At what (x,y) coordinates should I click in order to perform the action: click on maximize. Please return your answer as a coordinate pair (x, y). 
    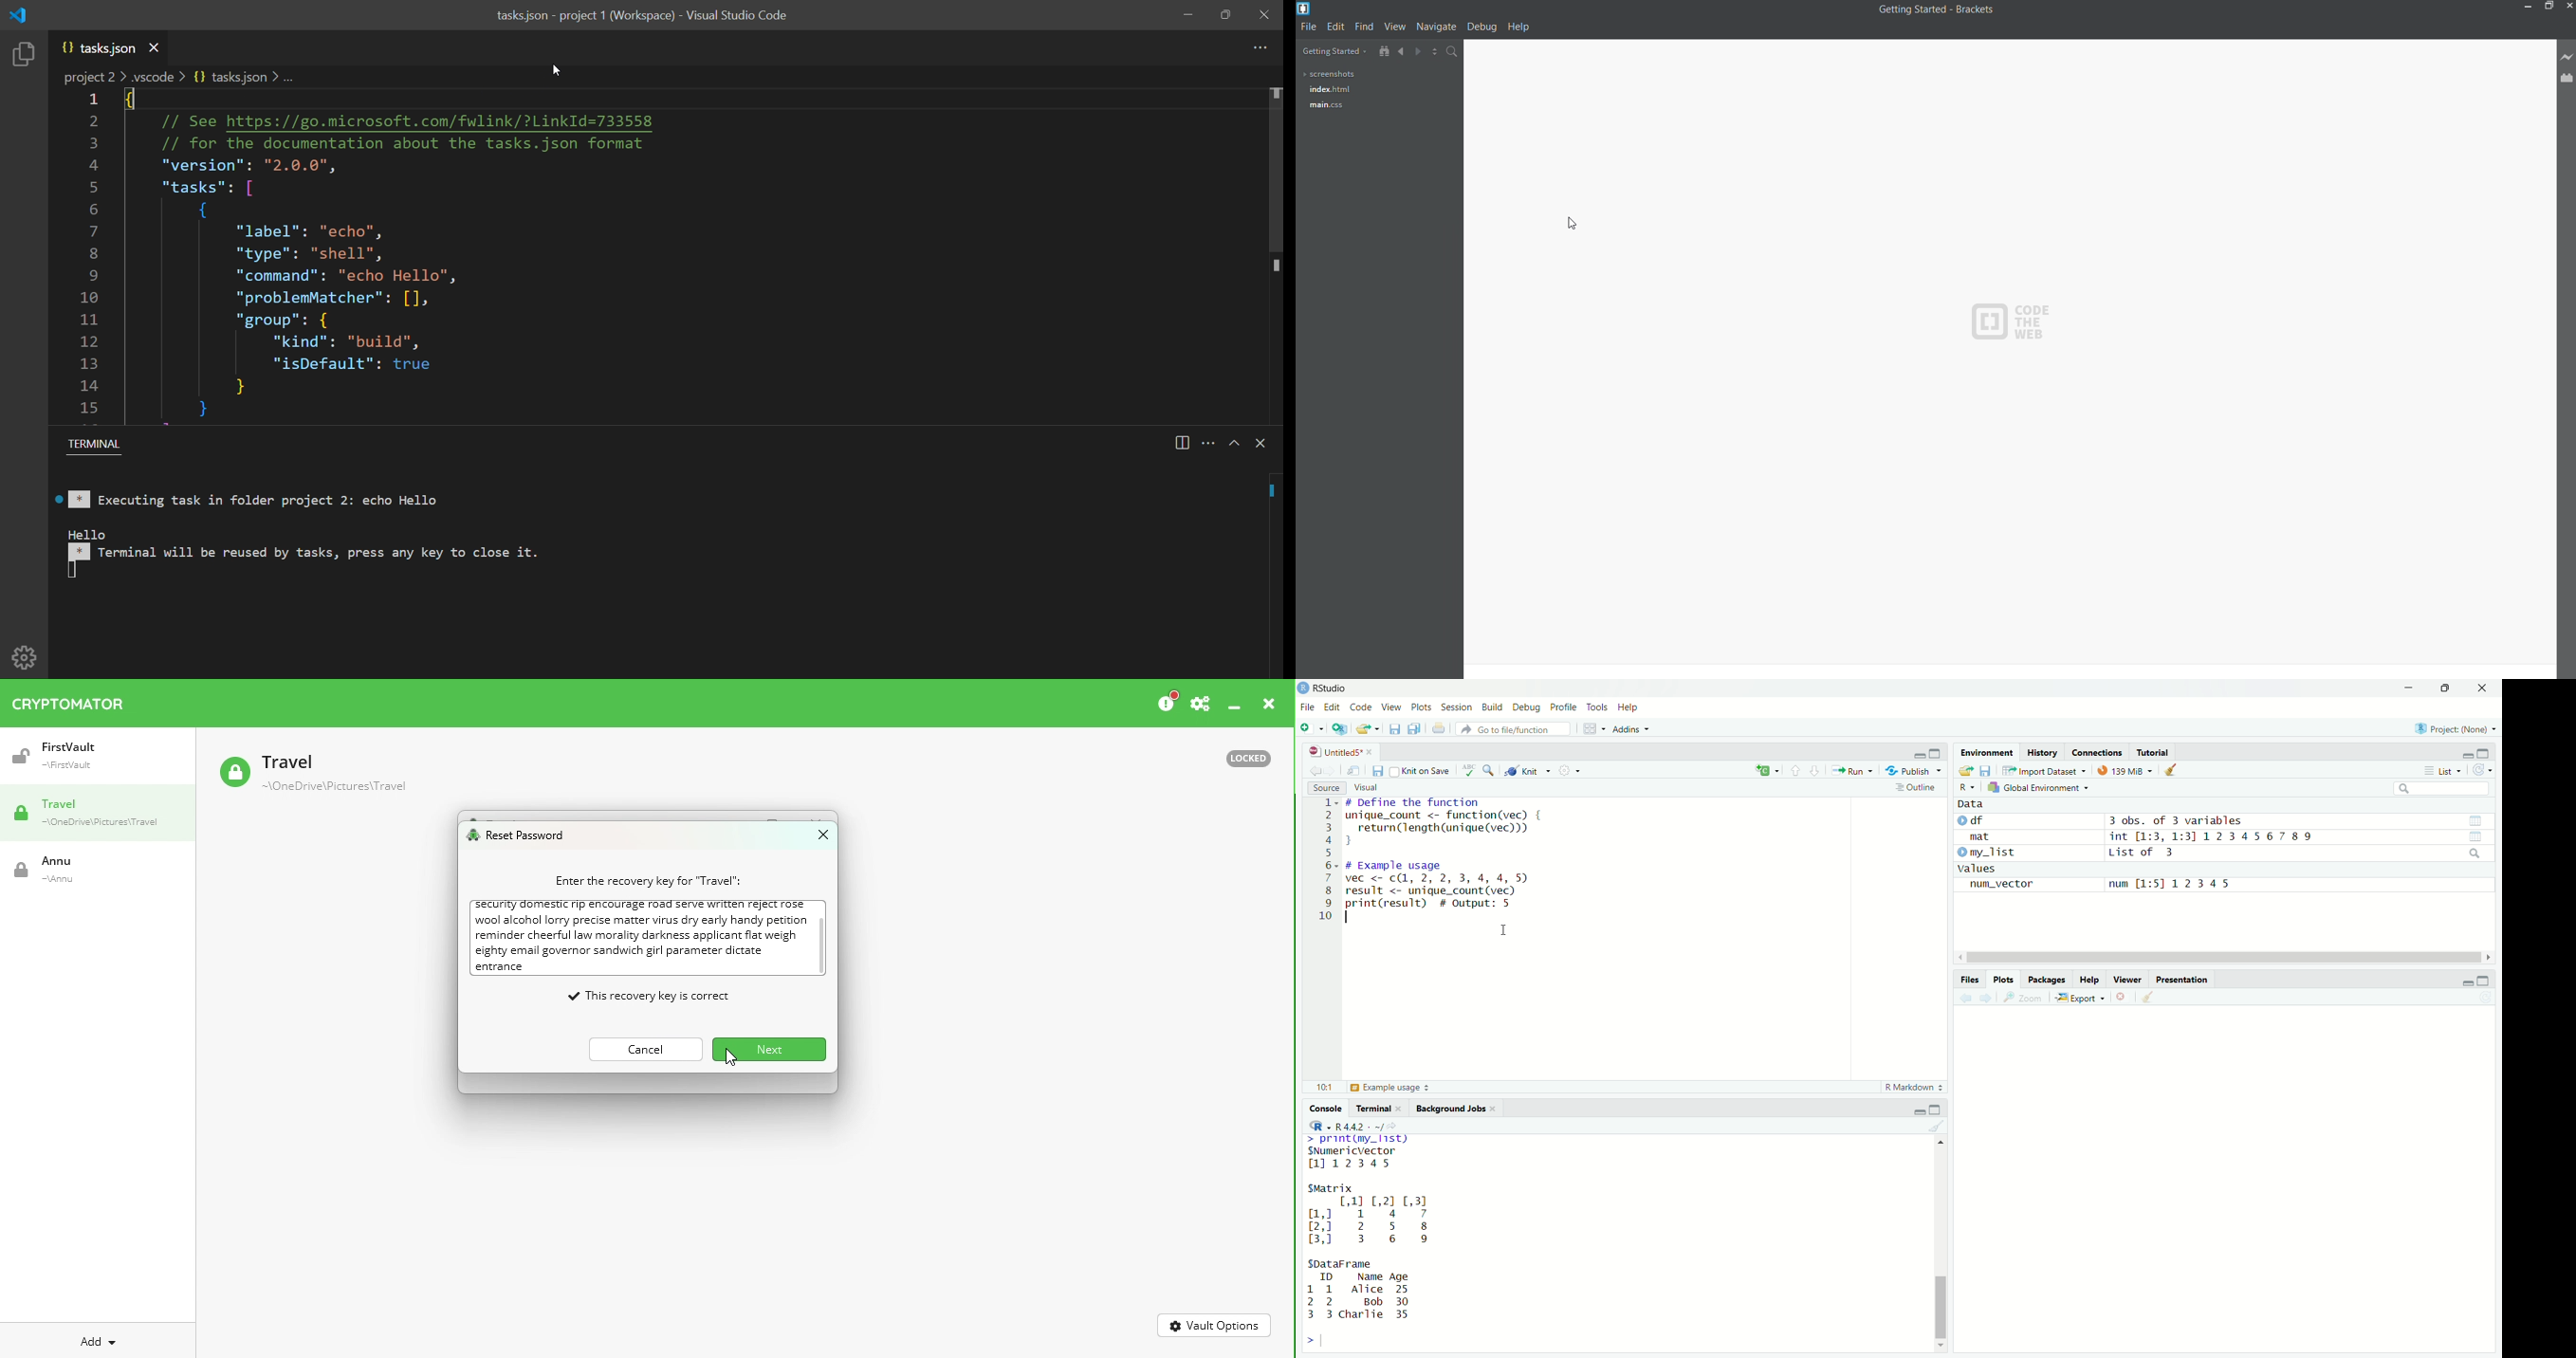
    Looking at the image, I should click on (1224, 14).